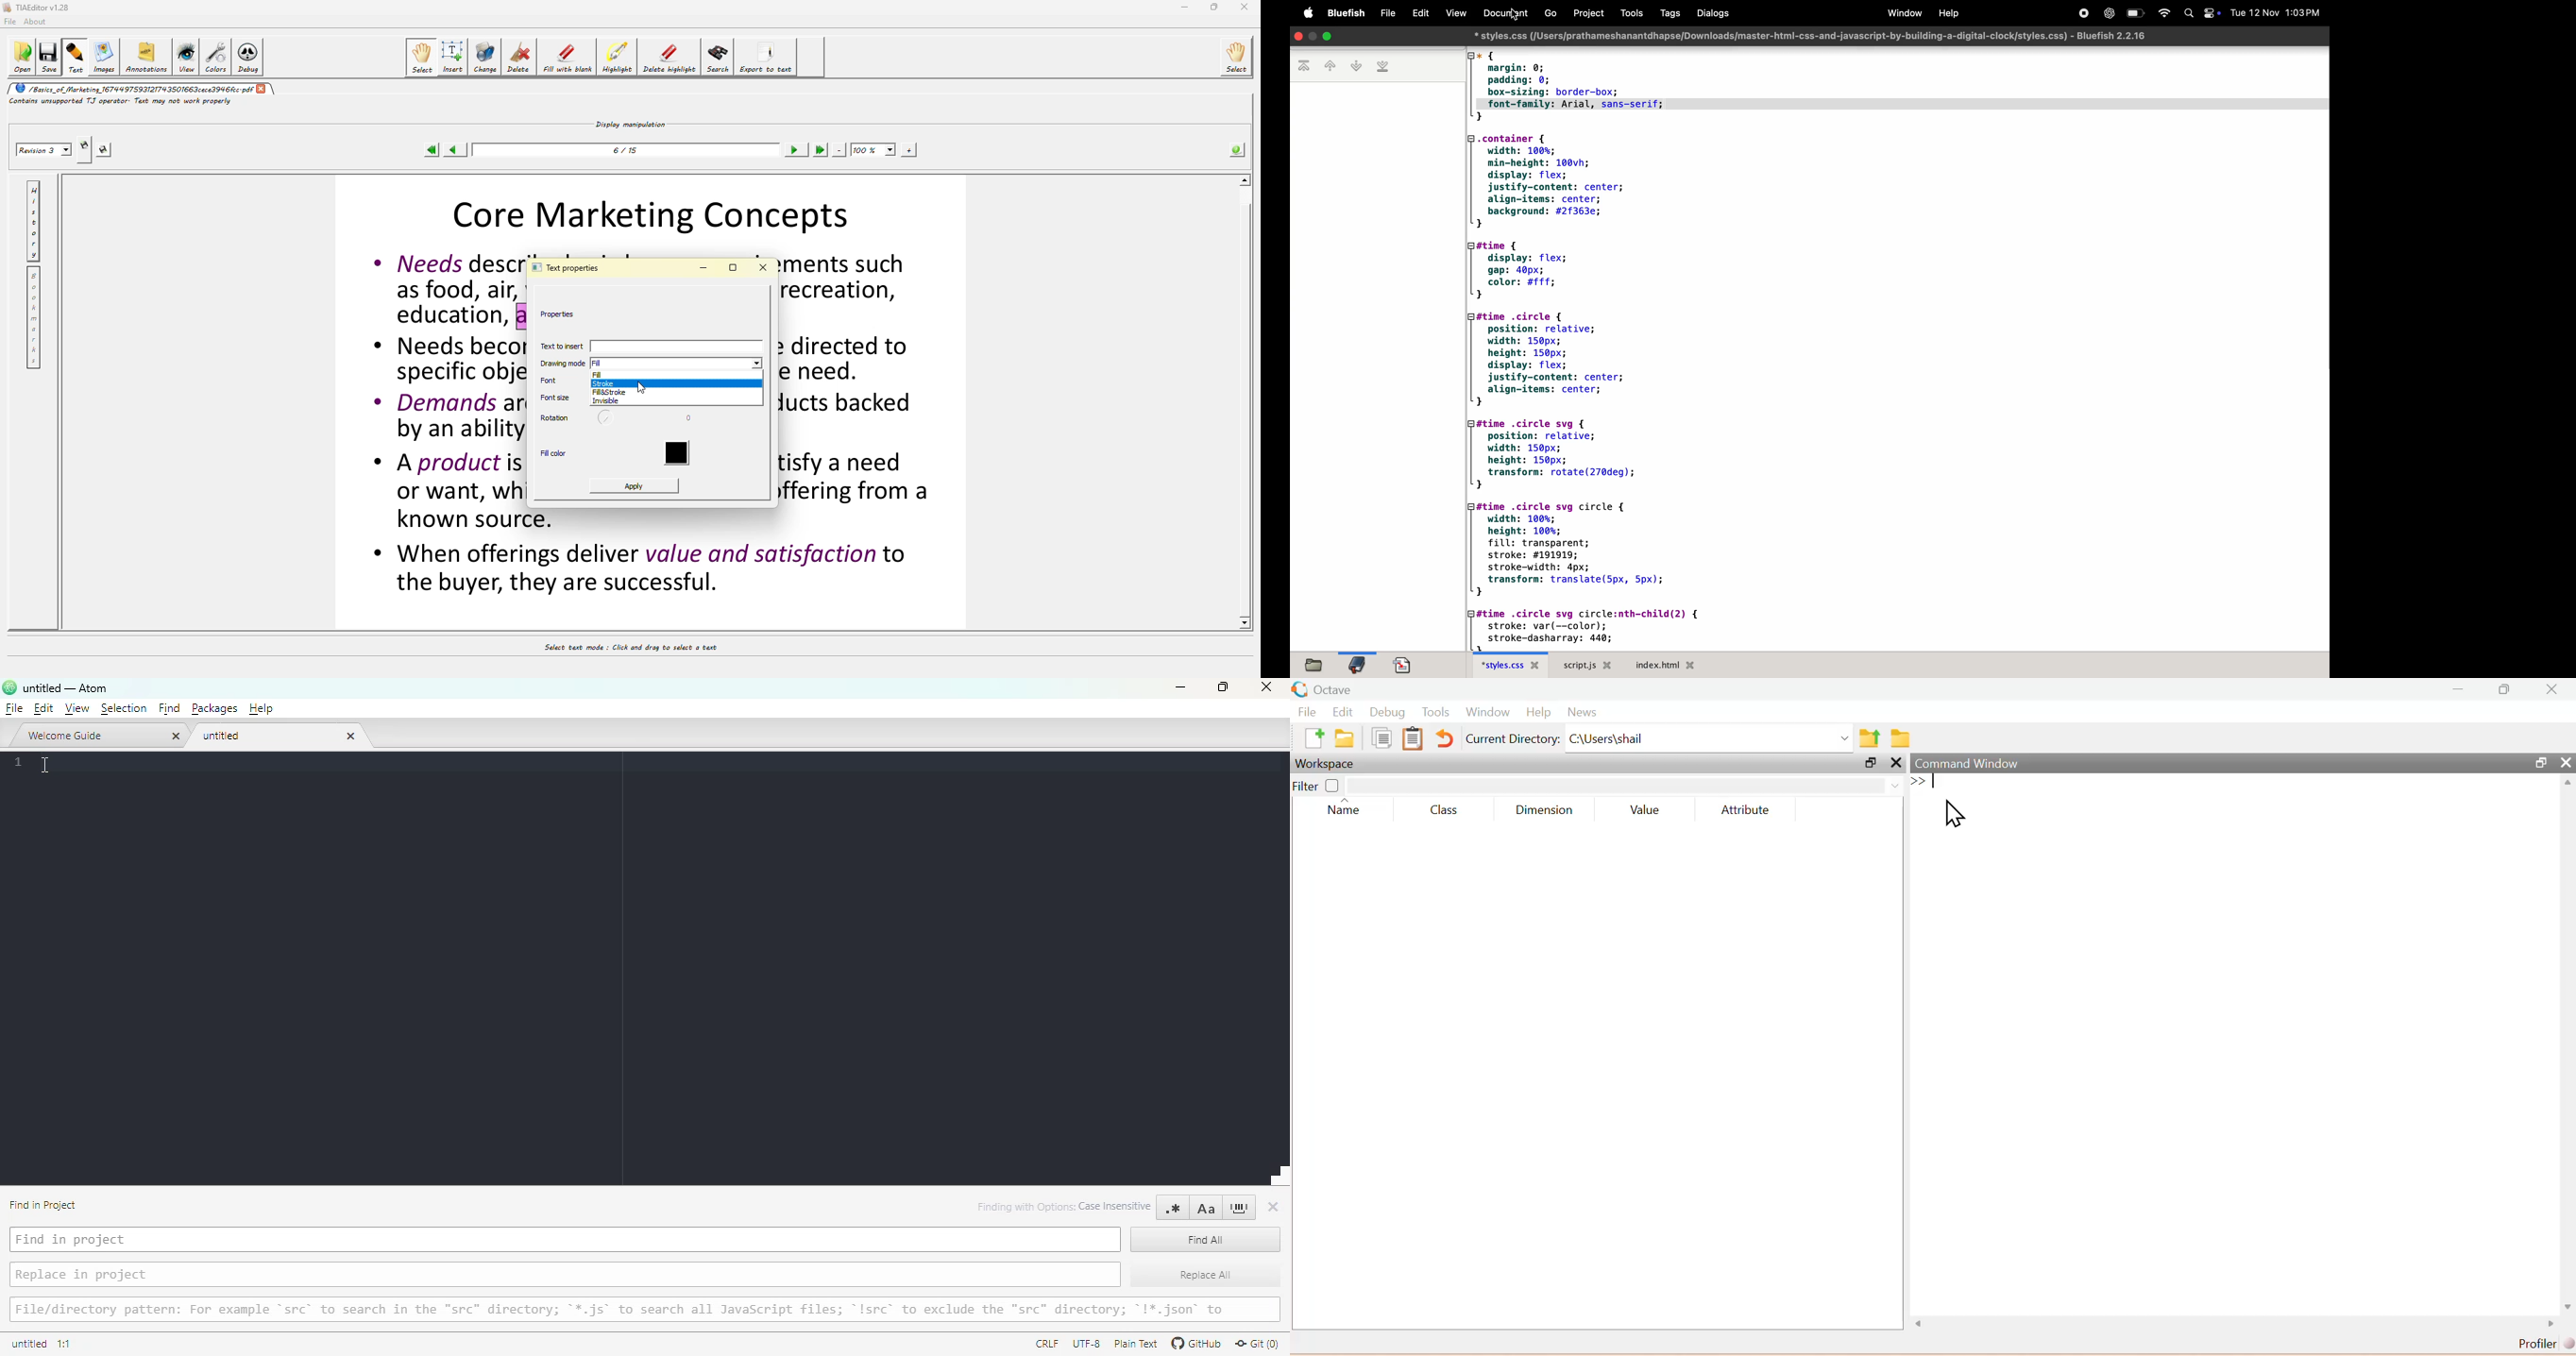 The image size is (2576, 1372). I want to click on Tap text, so click(1937, 782).